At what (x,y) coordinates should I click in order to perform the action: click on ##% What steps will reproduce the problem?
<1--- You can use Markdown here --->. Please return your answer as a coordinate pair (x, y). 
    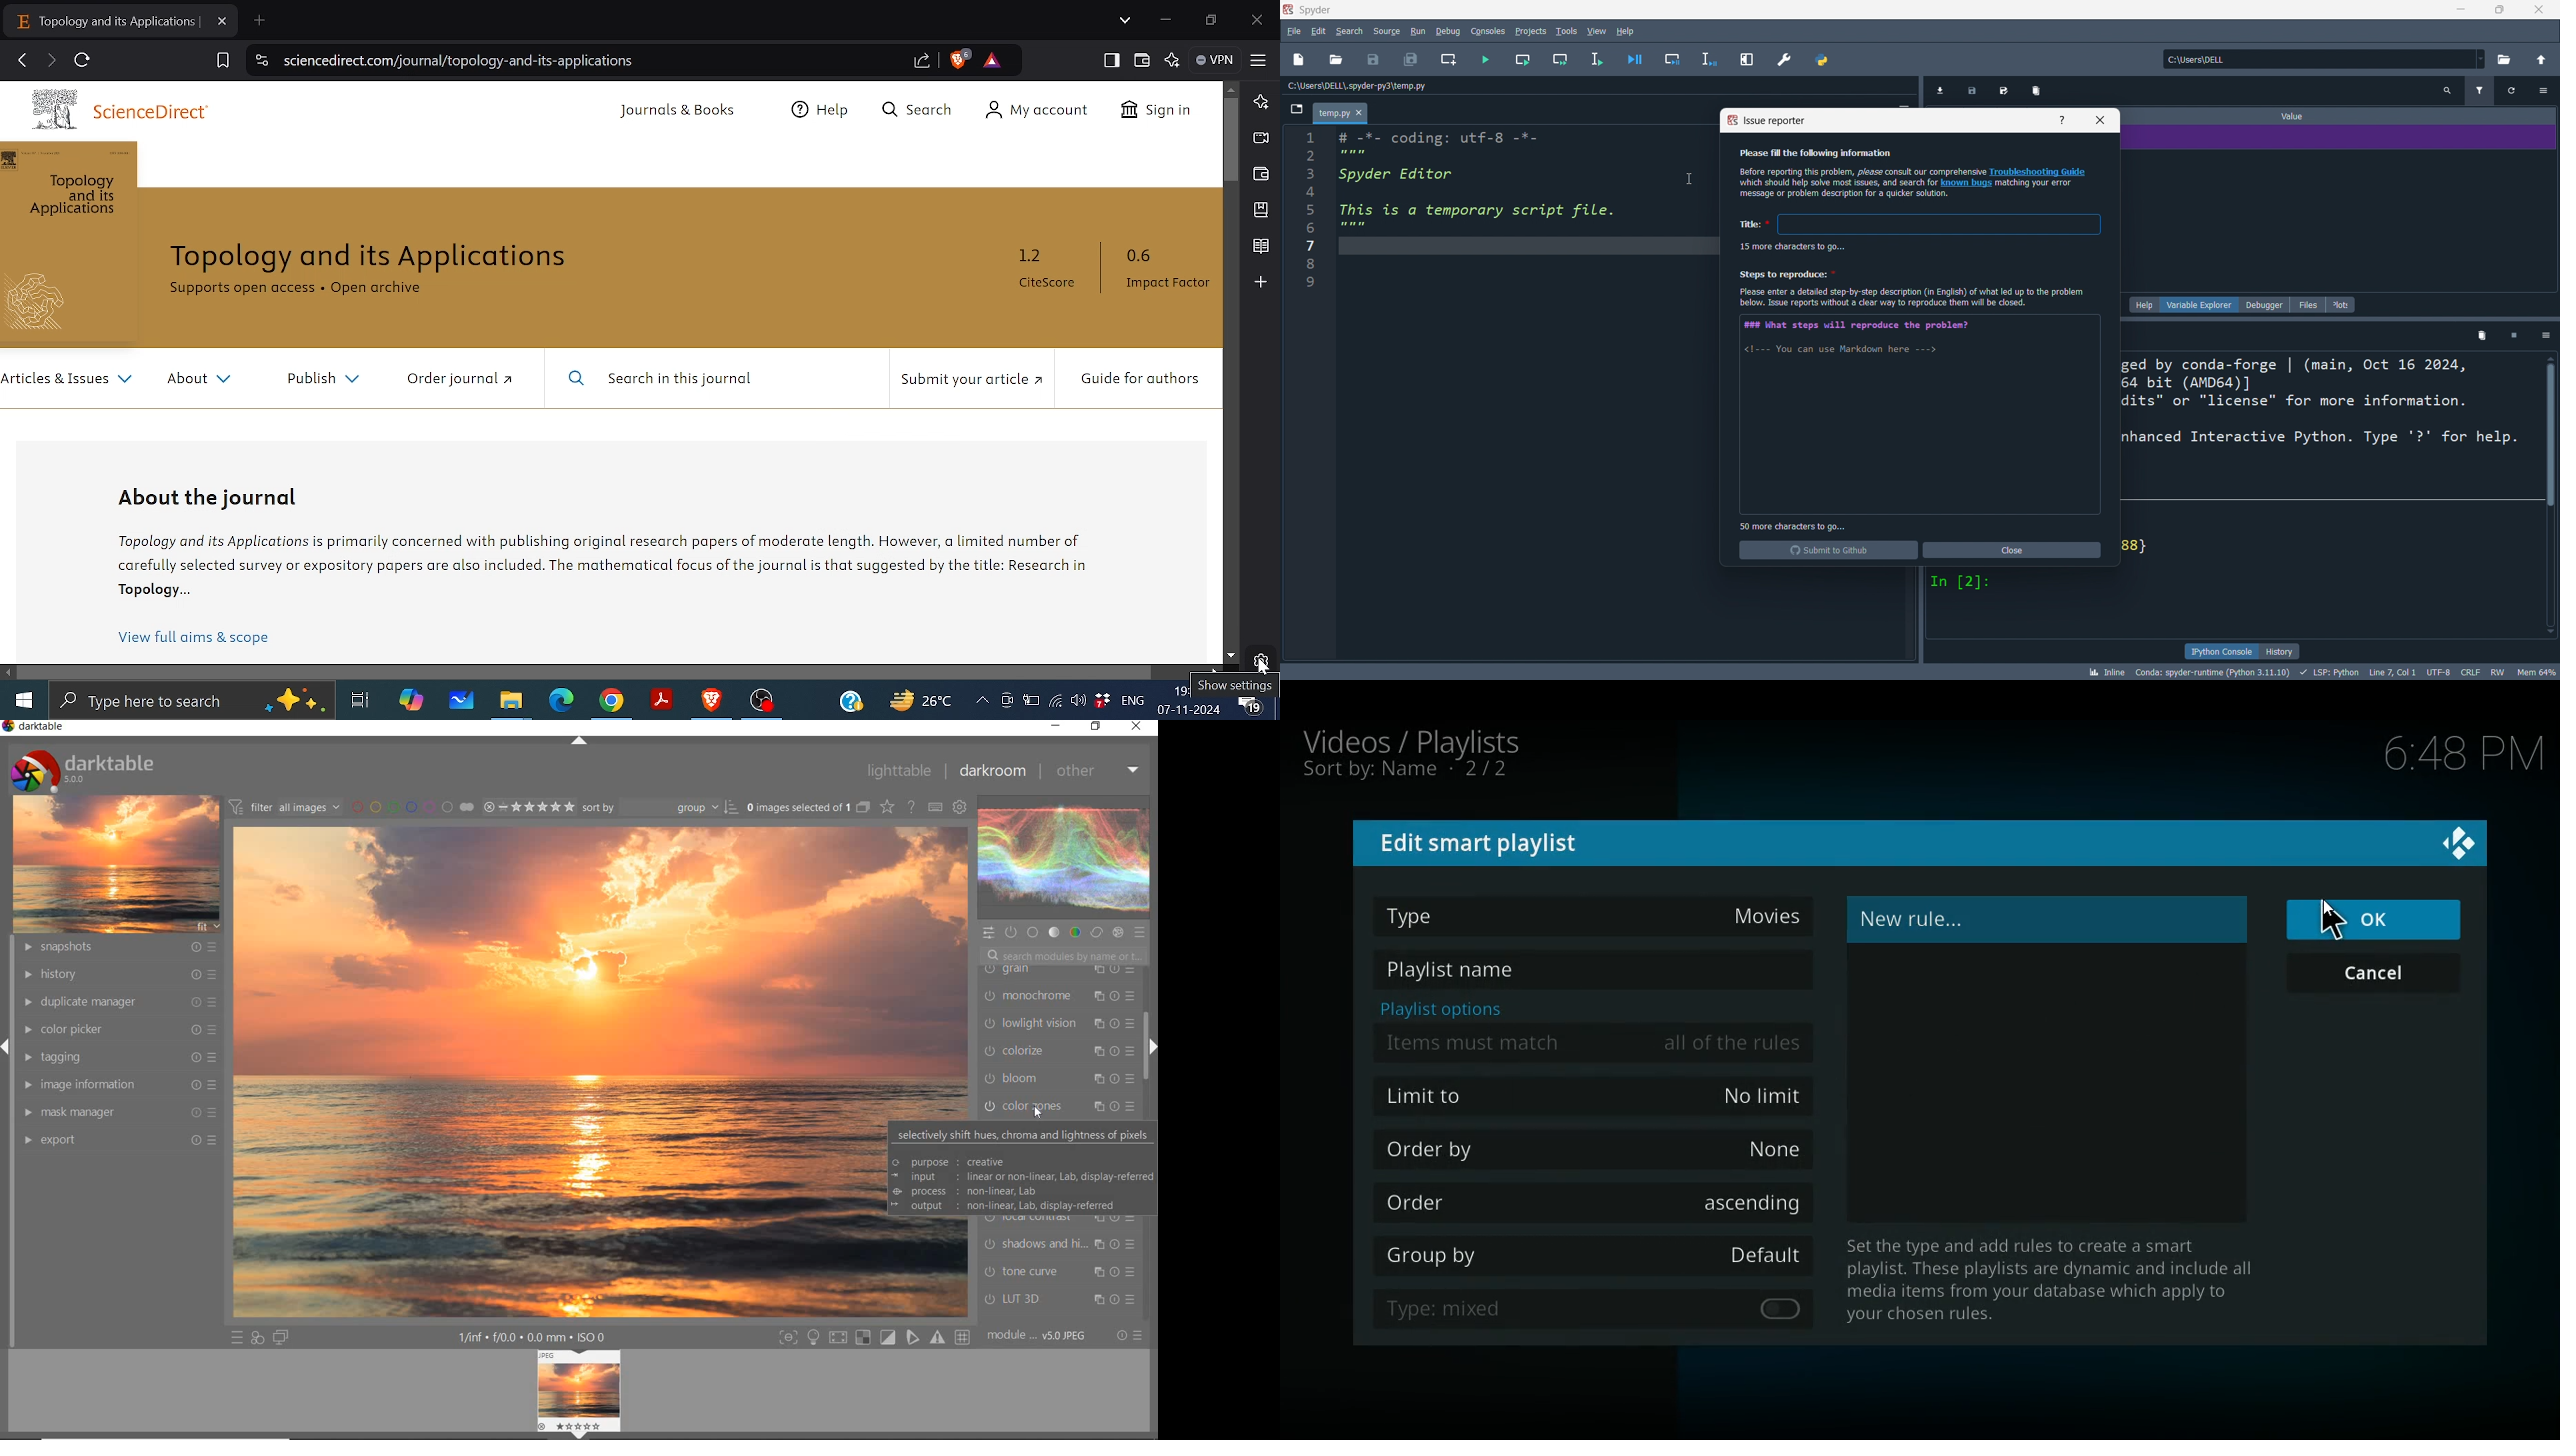
    Looking at the image, I should click on (1859, 337).